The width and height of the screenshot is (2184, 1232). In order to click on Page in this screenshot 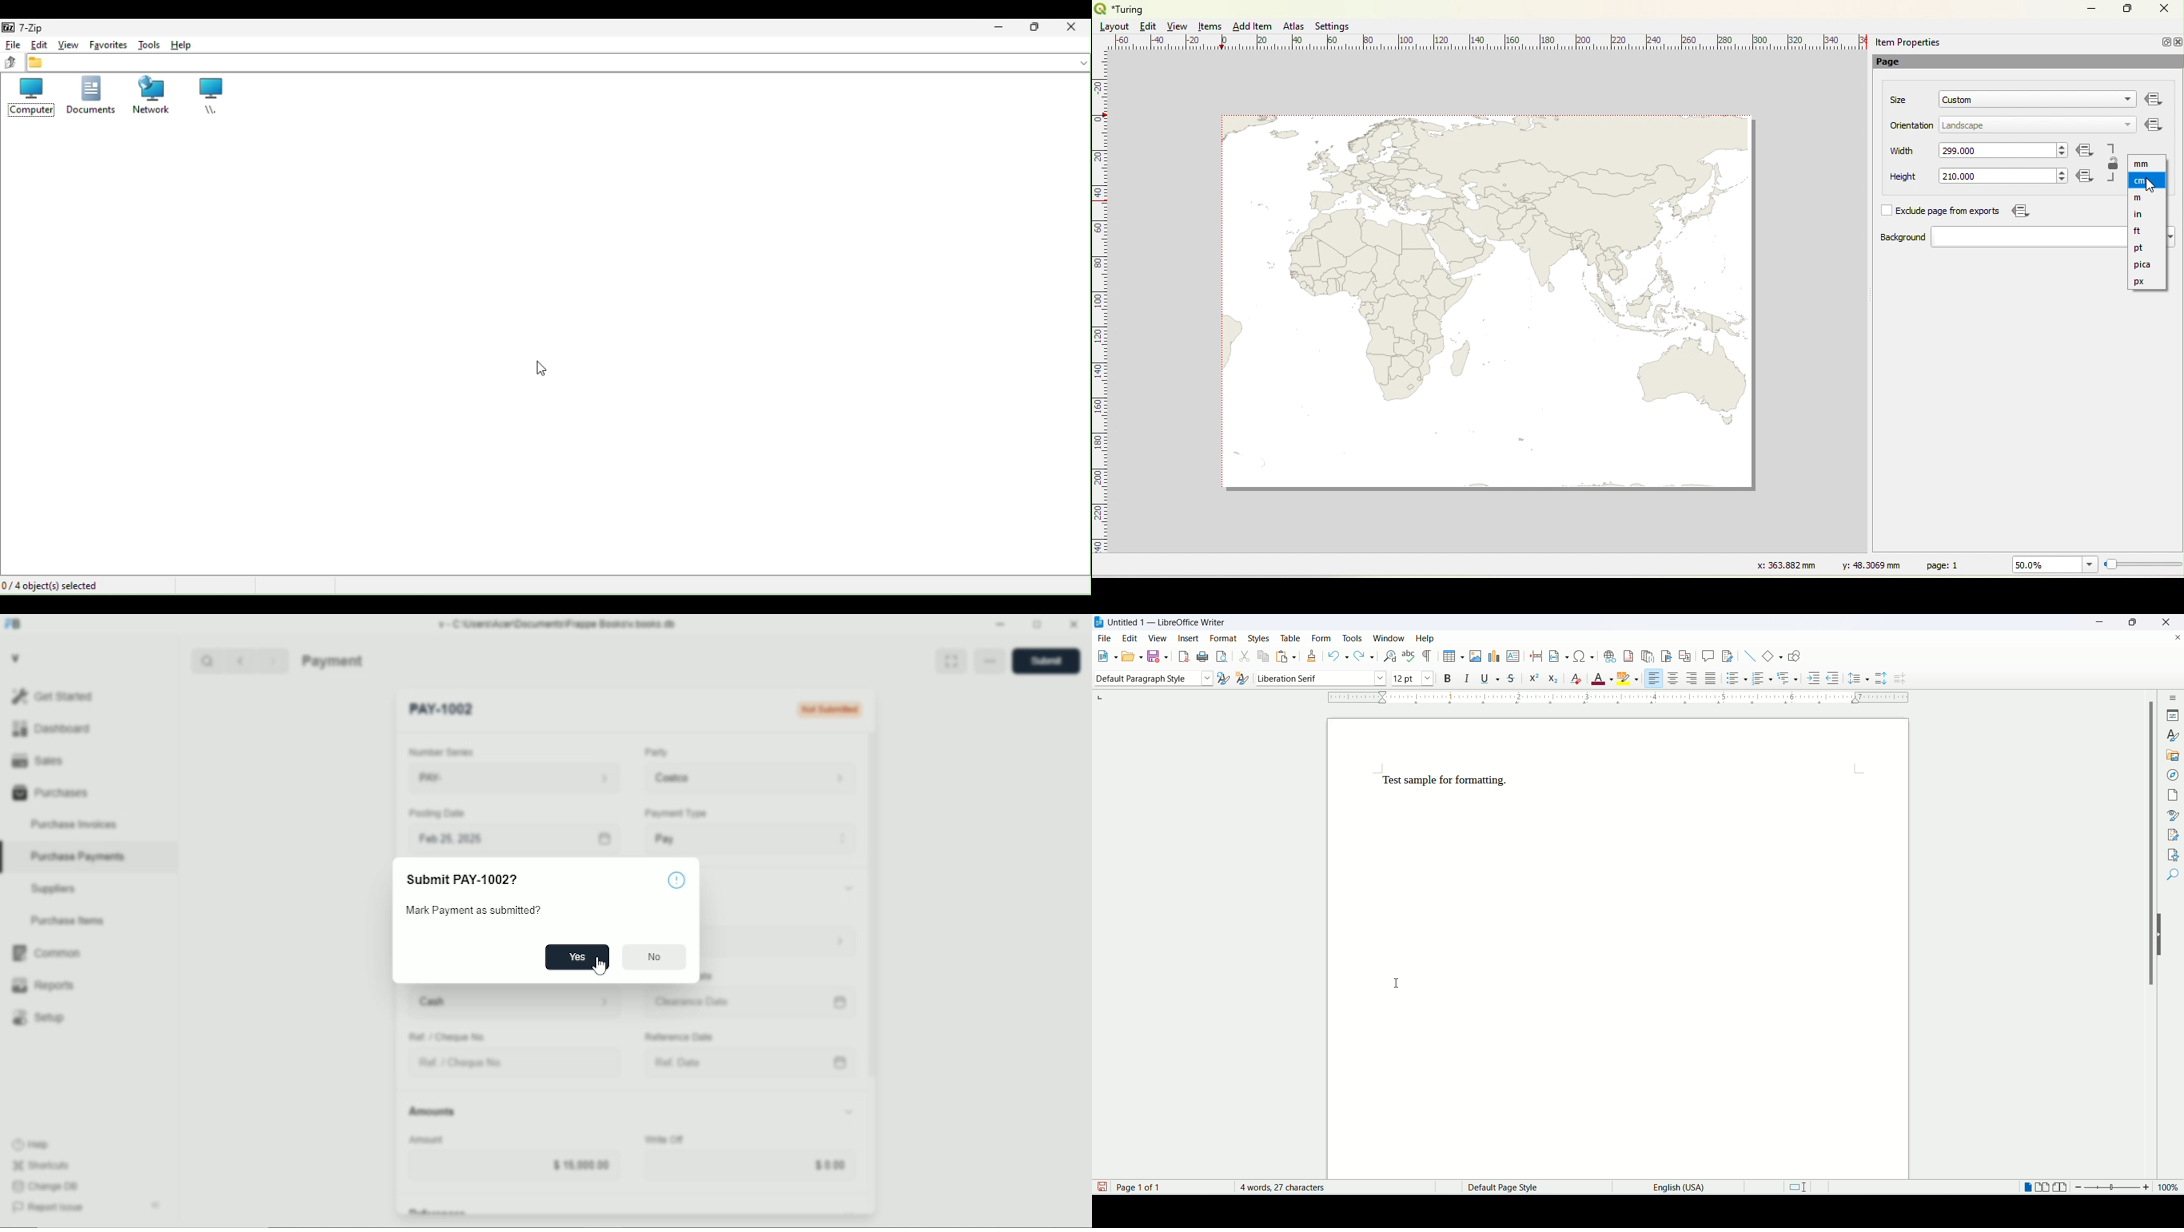, I will do `click(1889, 62)`.